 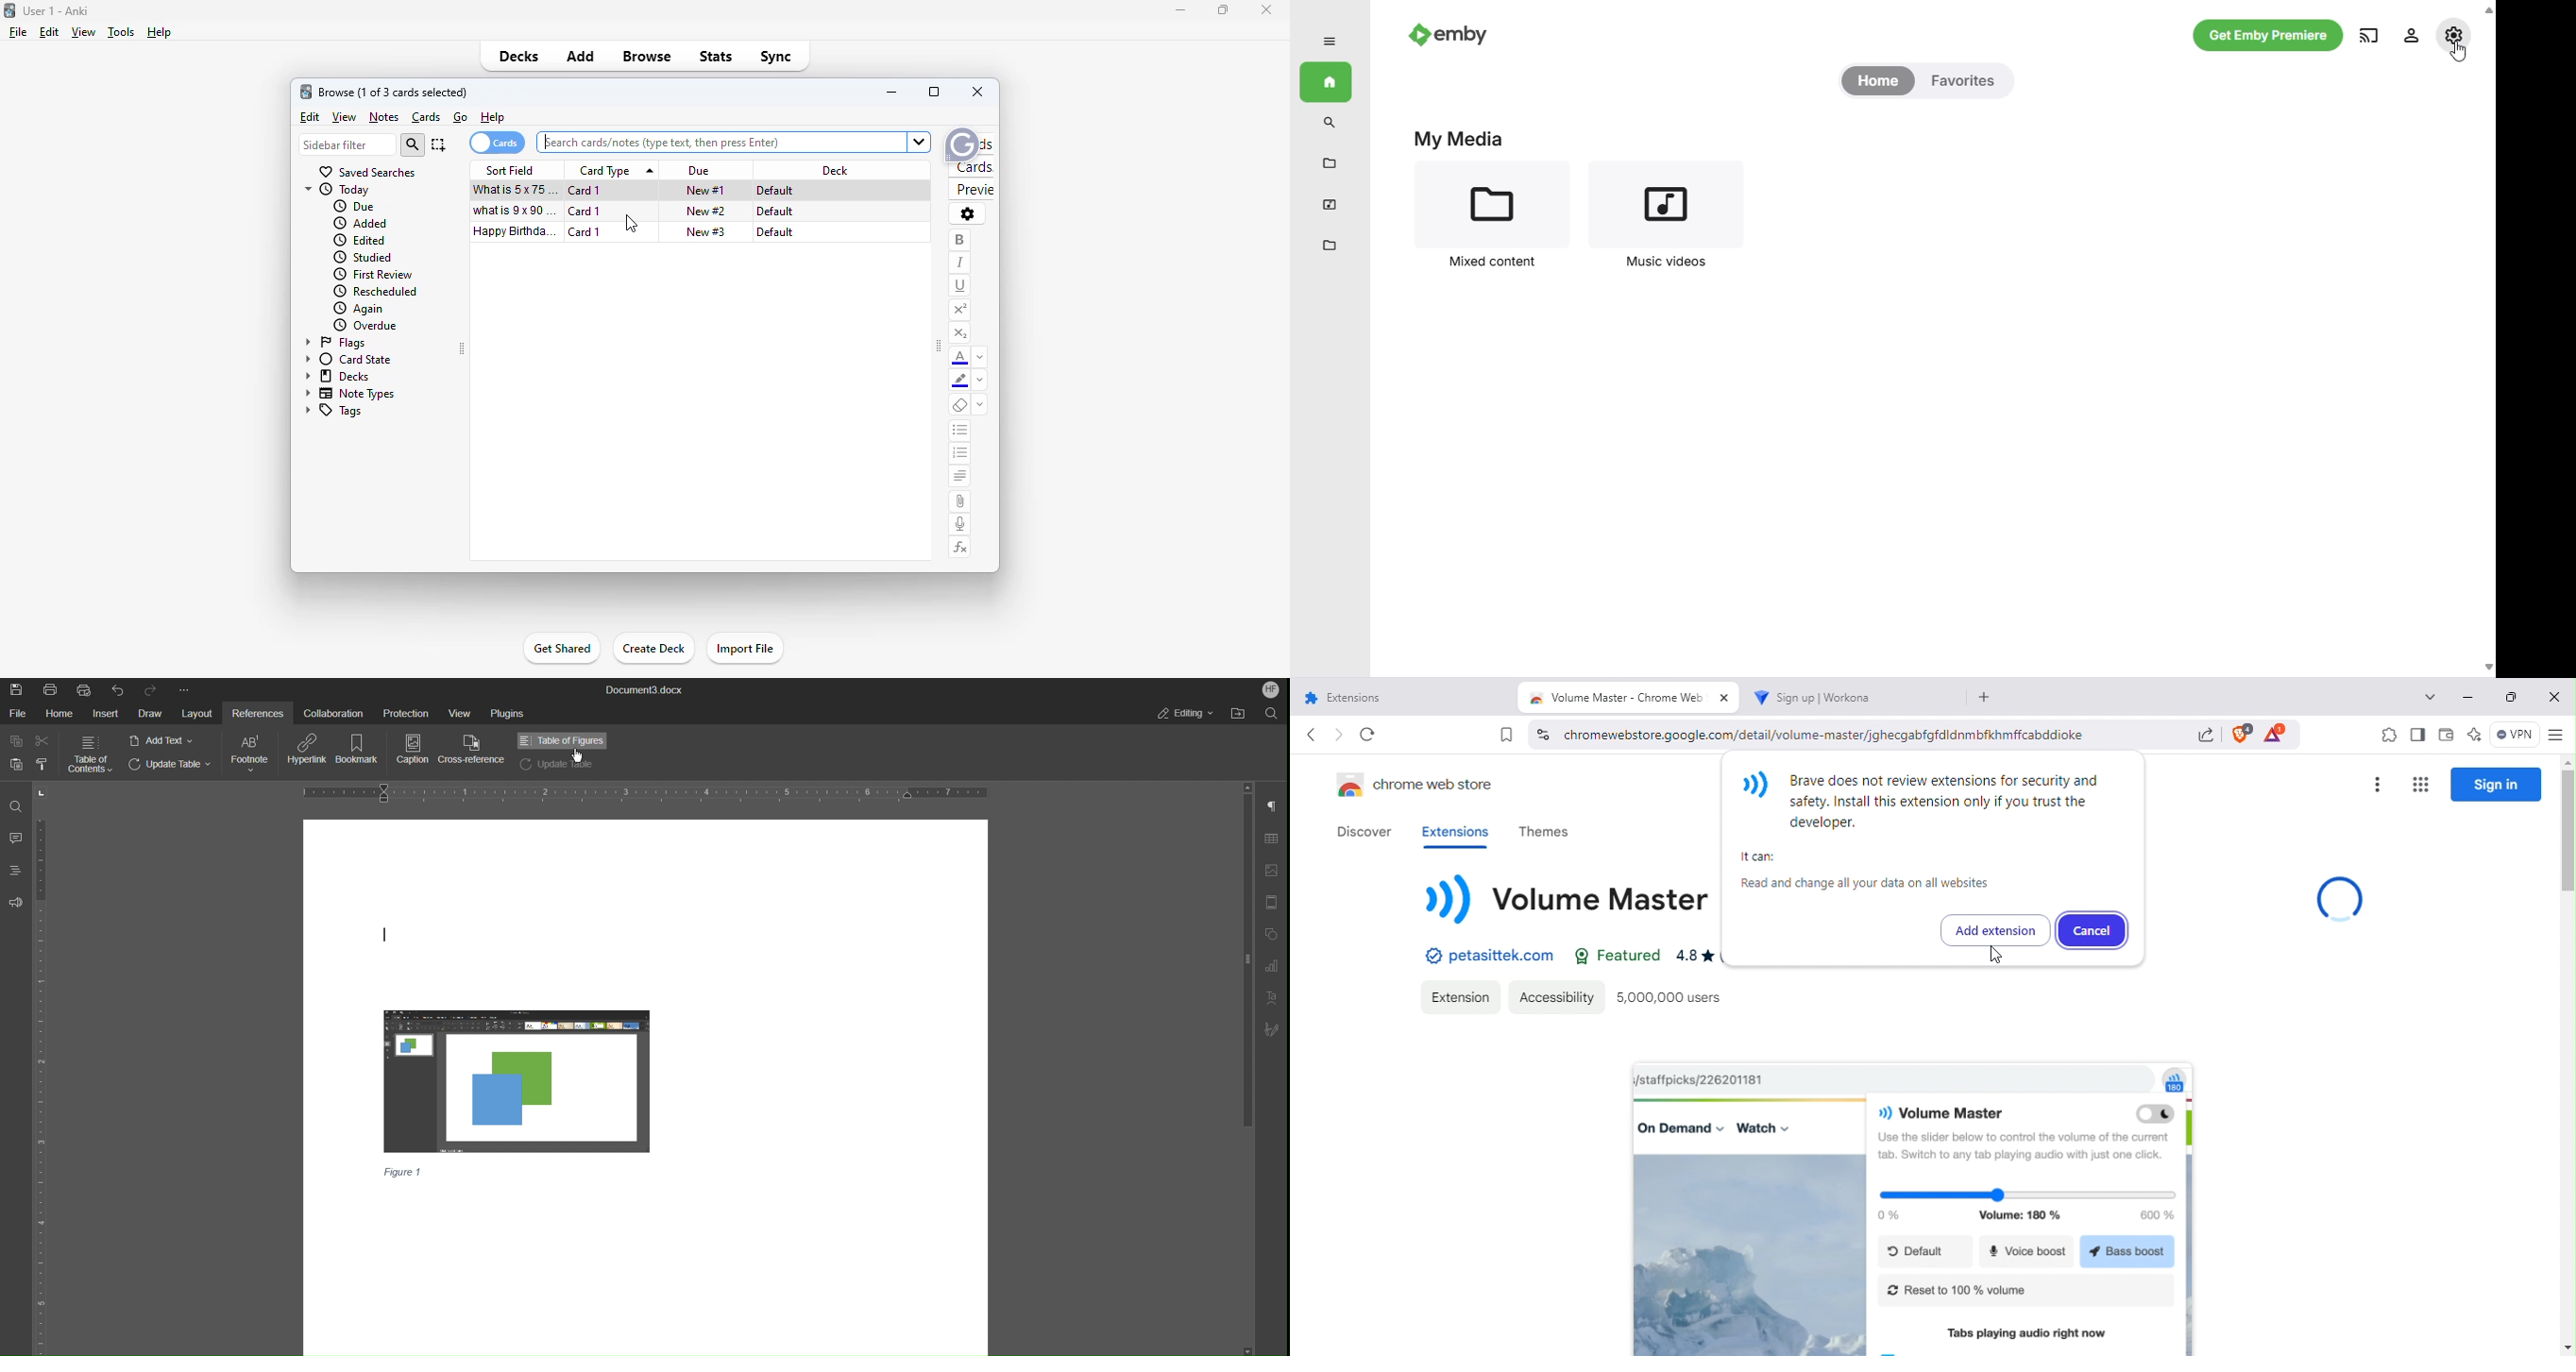 What do you see at coordinates (338, 190) in the screenshot?
I see `today` at bounding box center [338, 190].